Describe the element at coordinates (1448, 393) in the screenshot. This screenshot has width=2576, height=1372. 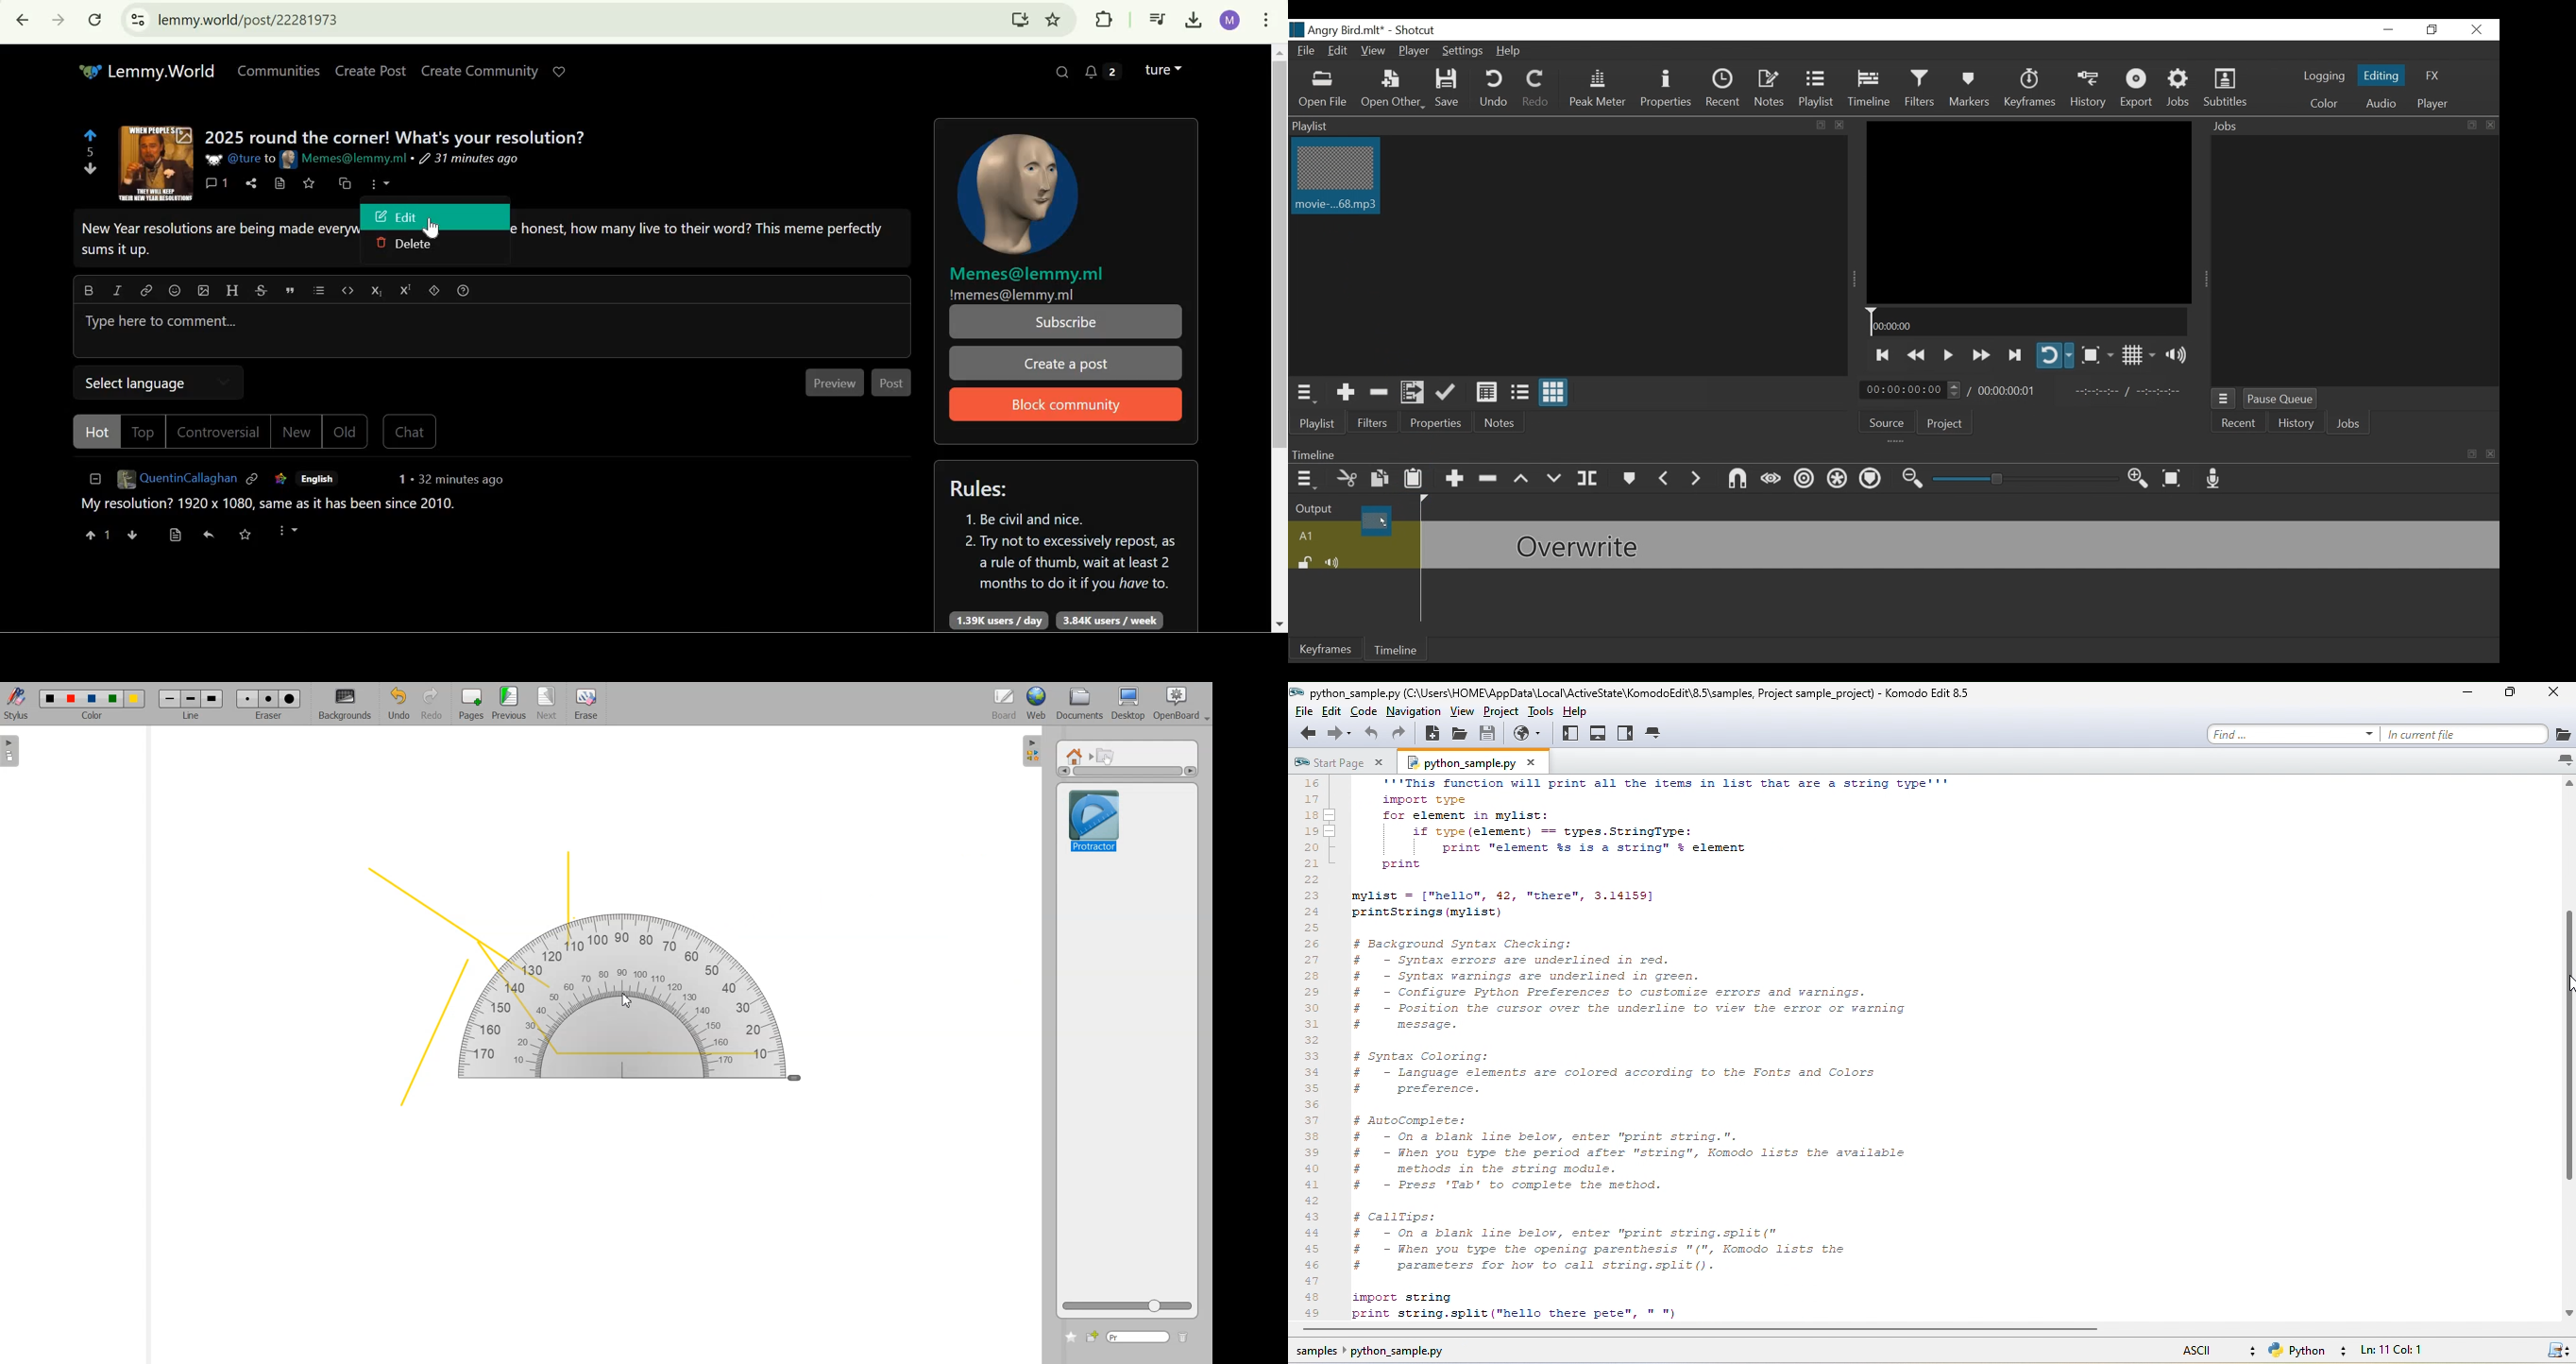
I see `Update` at that location.